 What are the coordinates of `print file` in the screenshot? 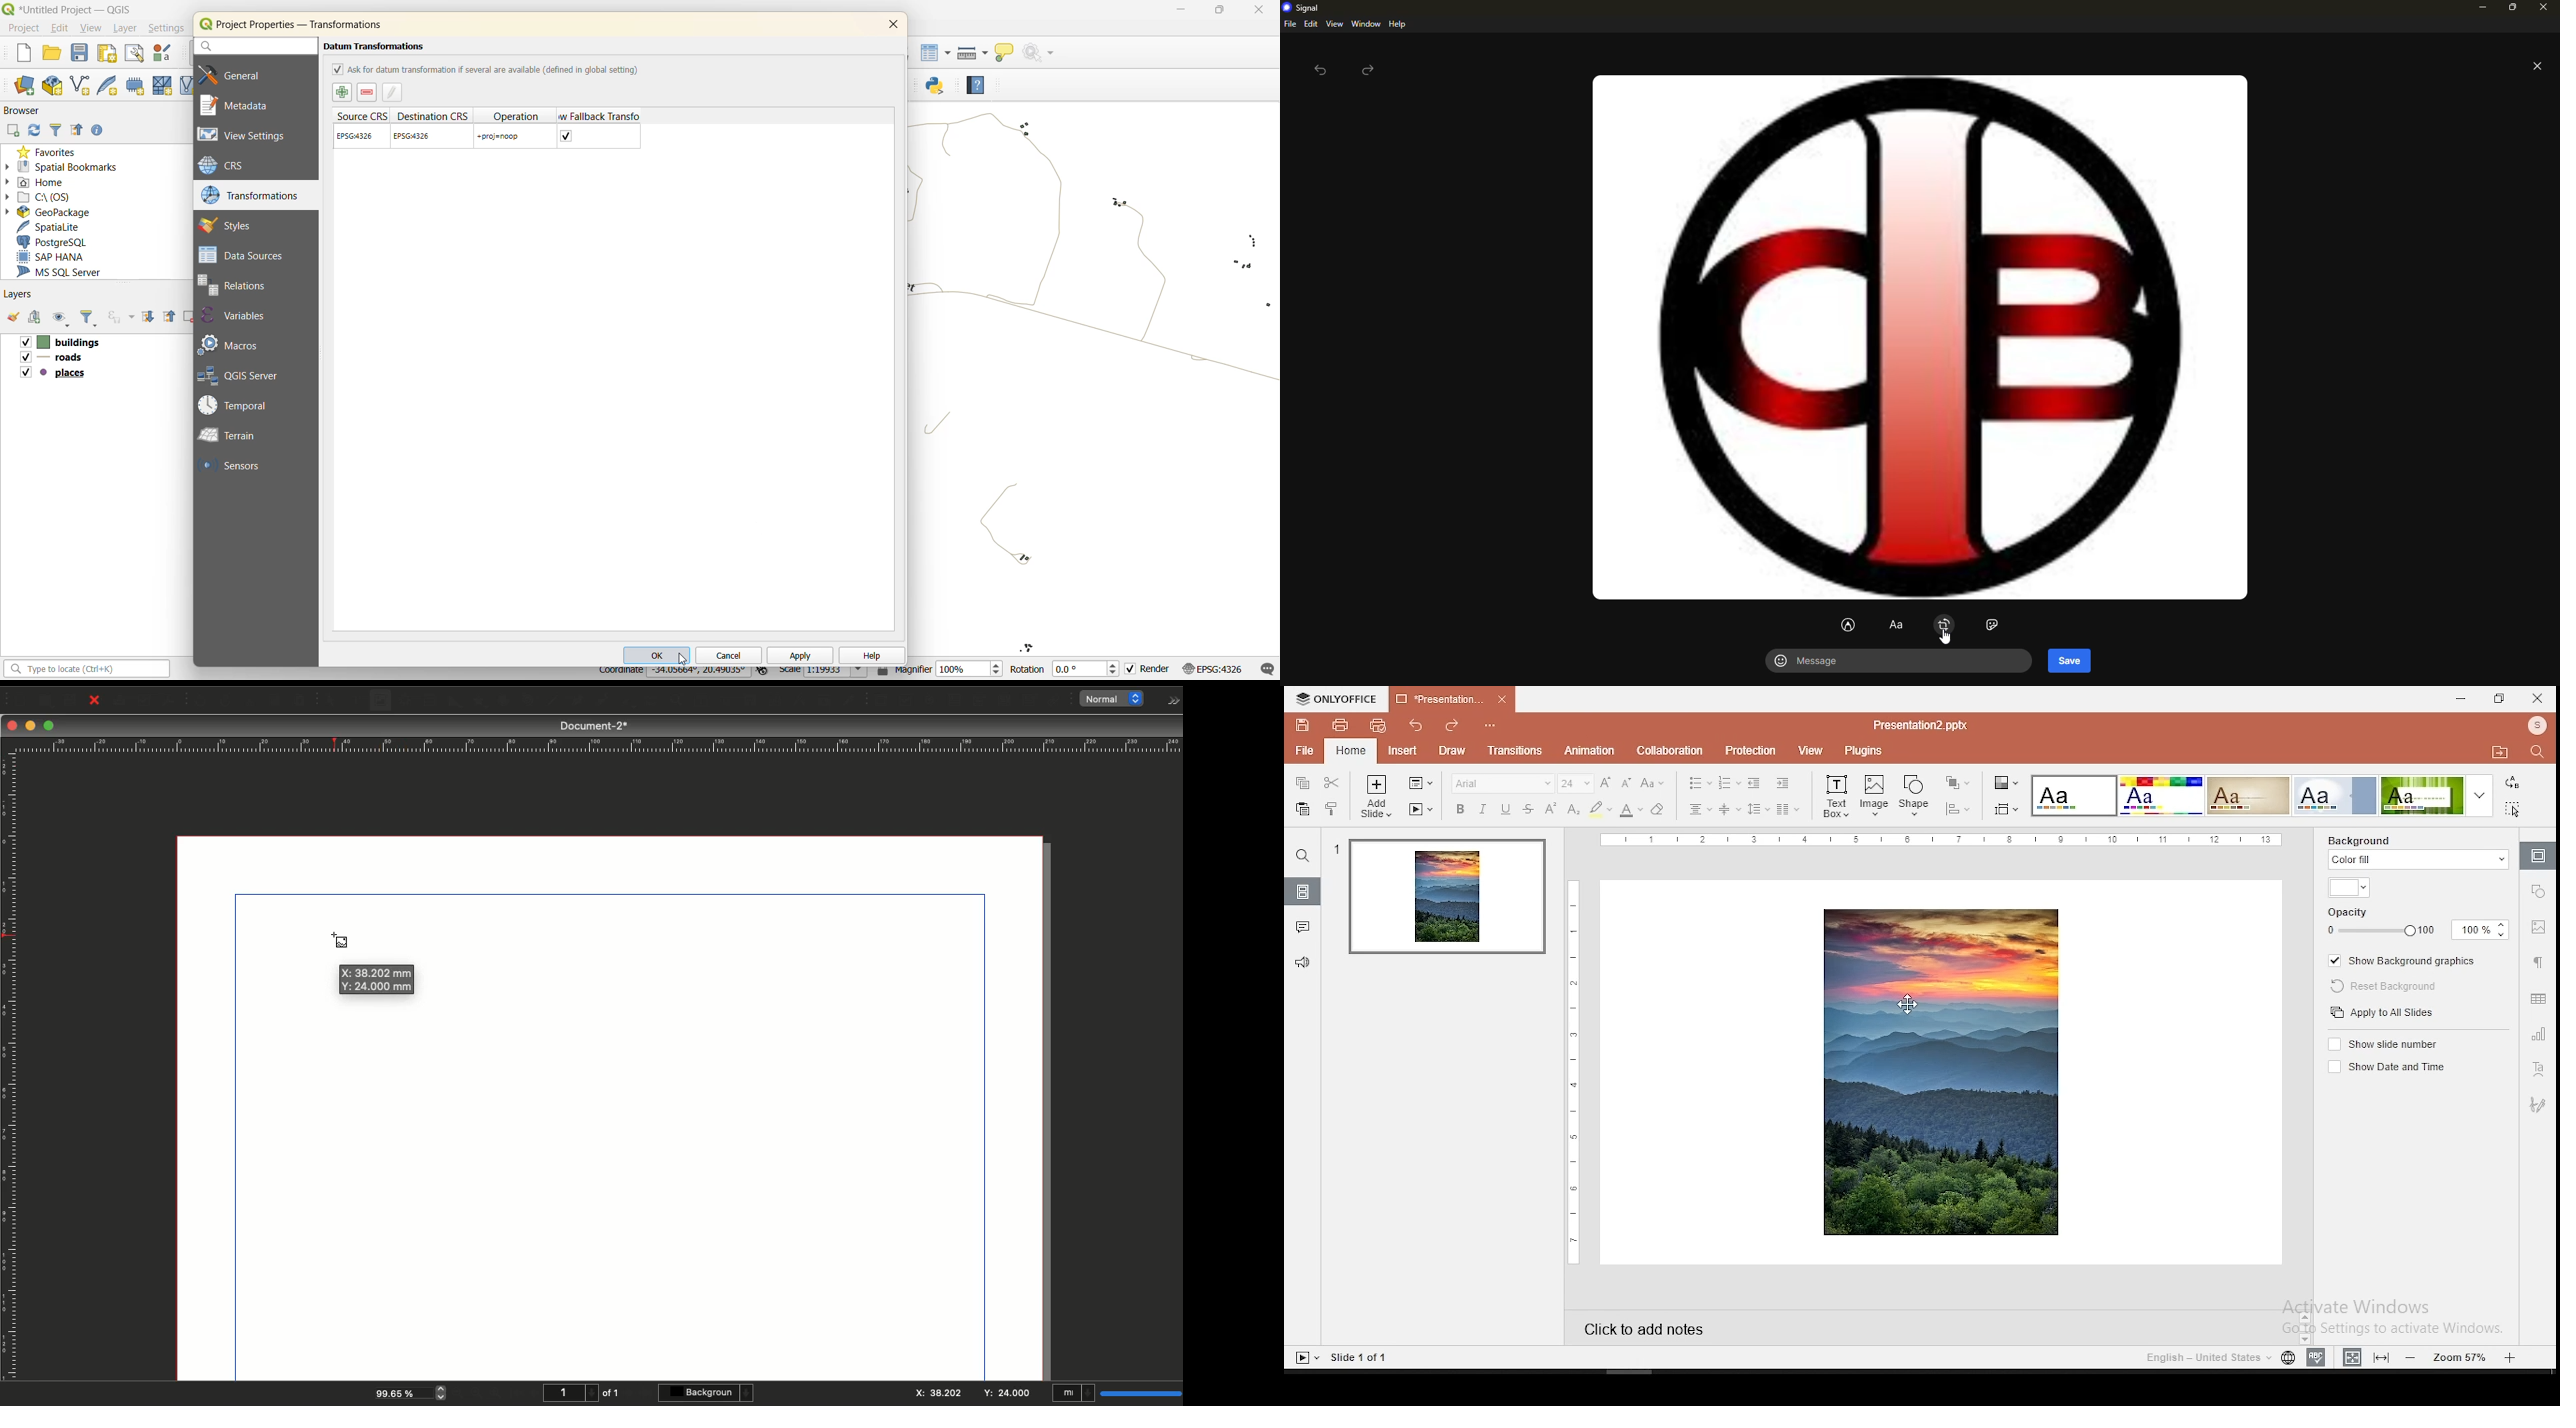 It's located at (1334, 725).